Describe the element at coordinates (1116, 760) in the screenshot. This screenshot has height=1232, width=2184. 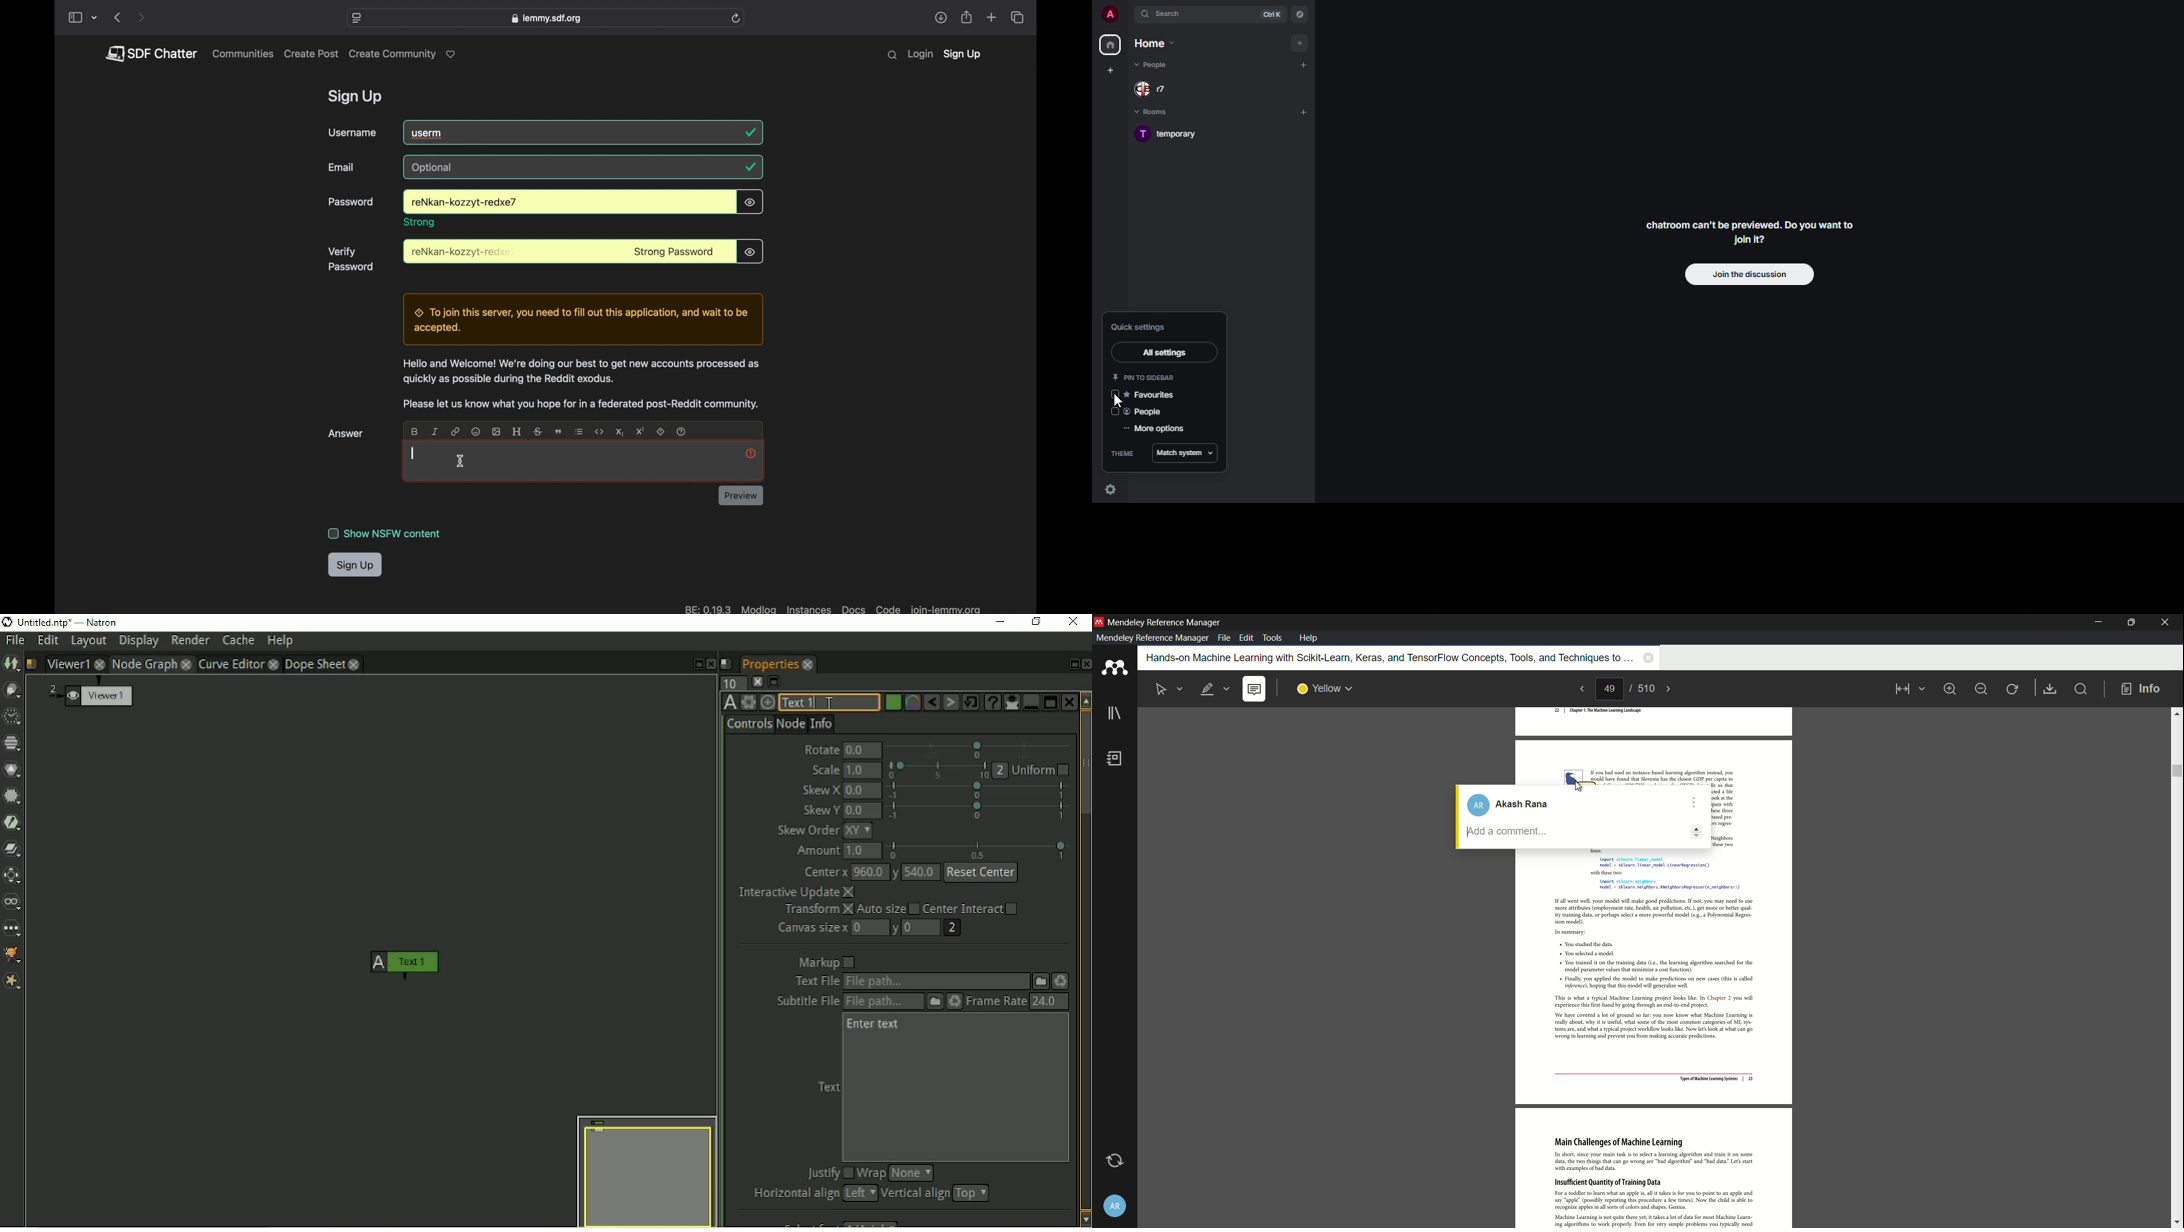
I see `book` at that location.